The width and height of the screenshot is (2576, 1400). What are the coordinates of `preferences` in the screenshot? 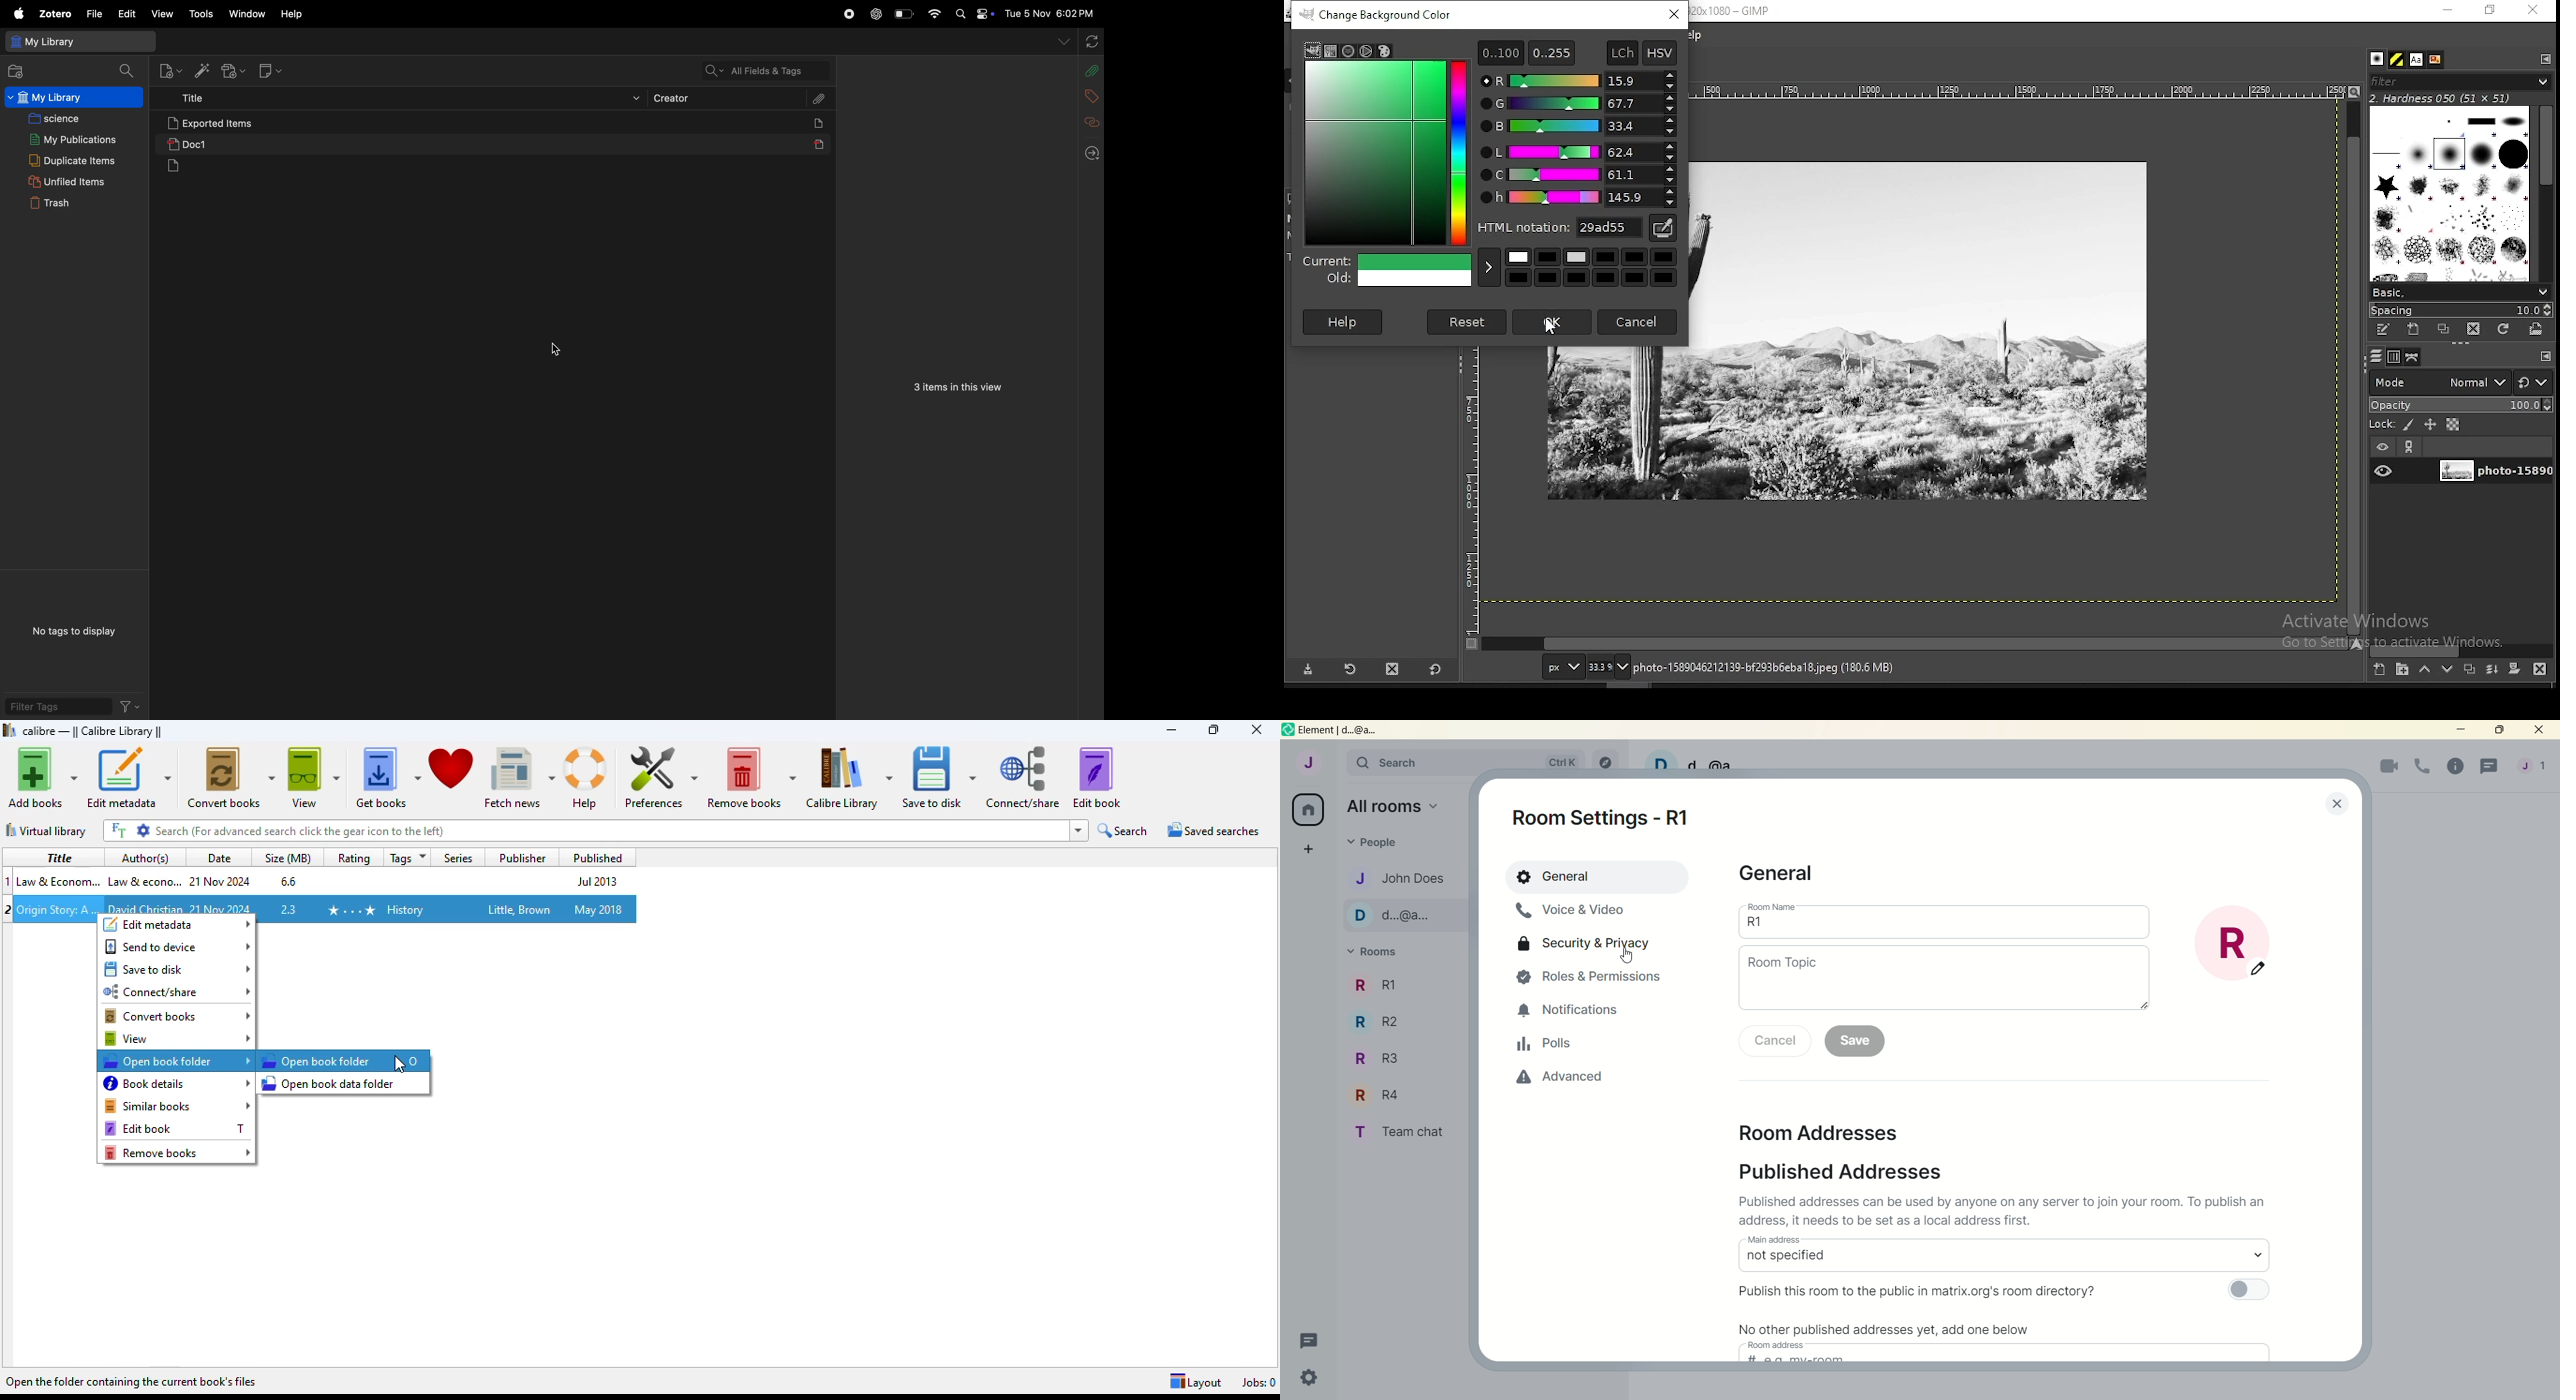 It's located at (660, 777).